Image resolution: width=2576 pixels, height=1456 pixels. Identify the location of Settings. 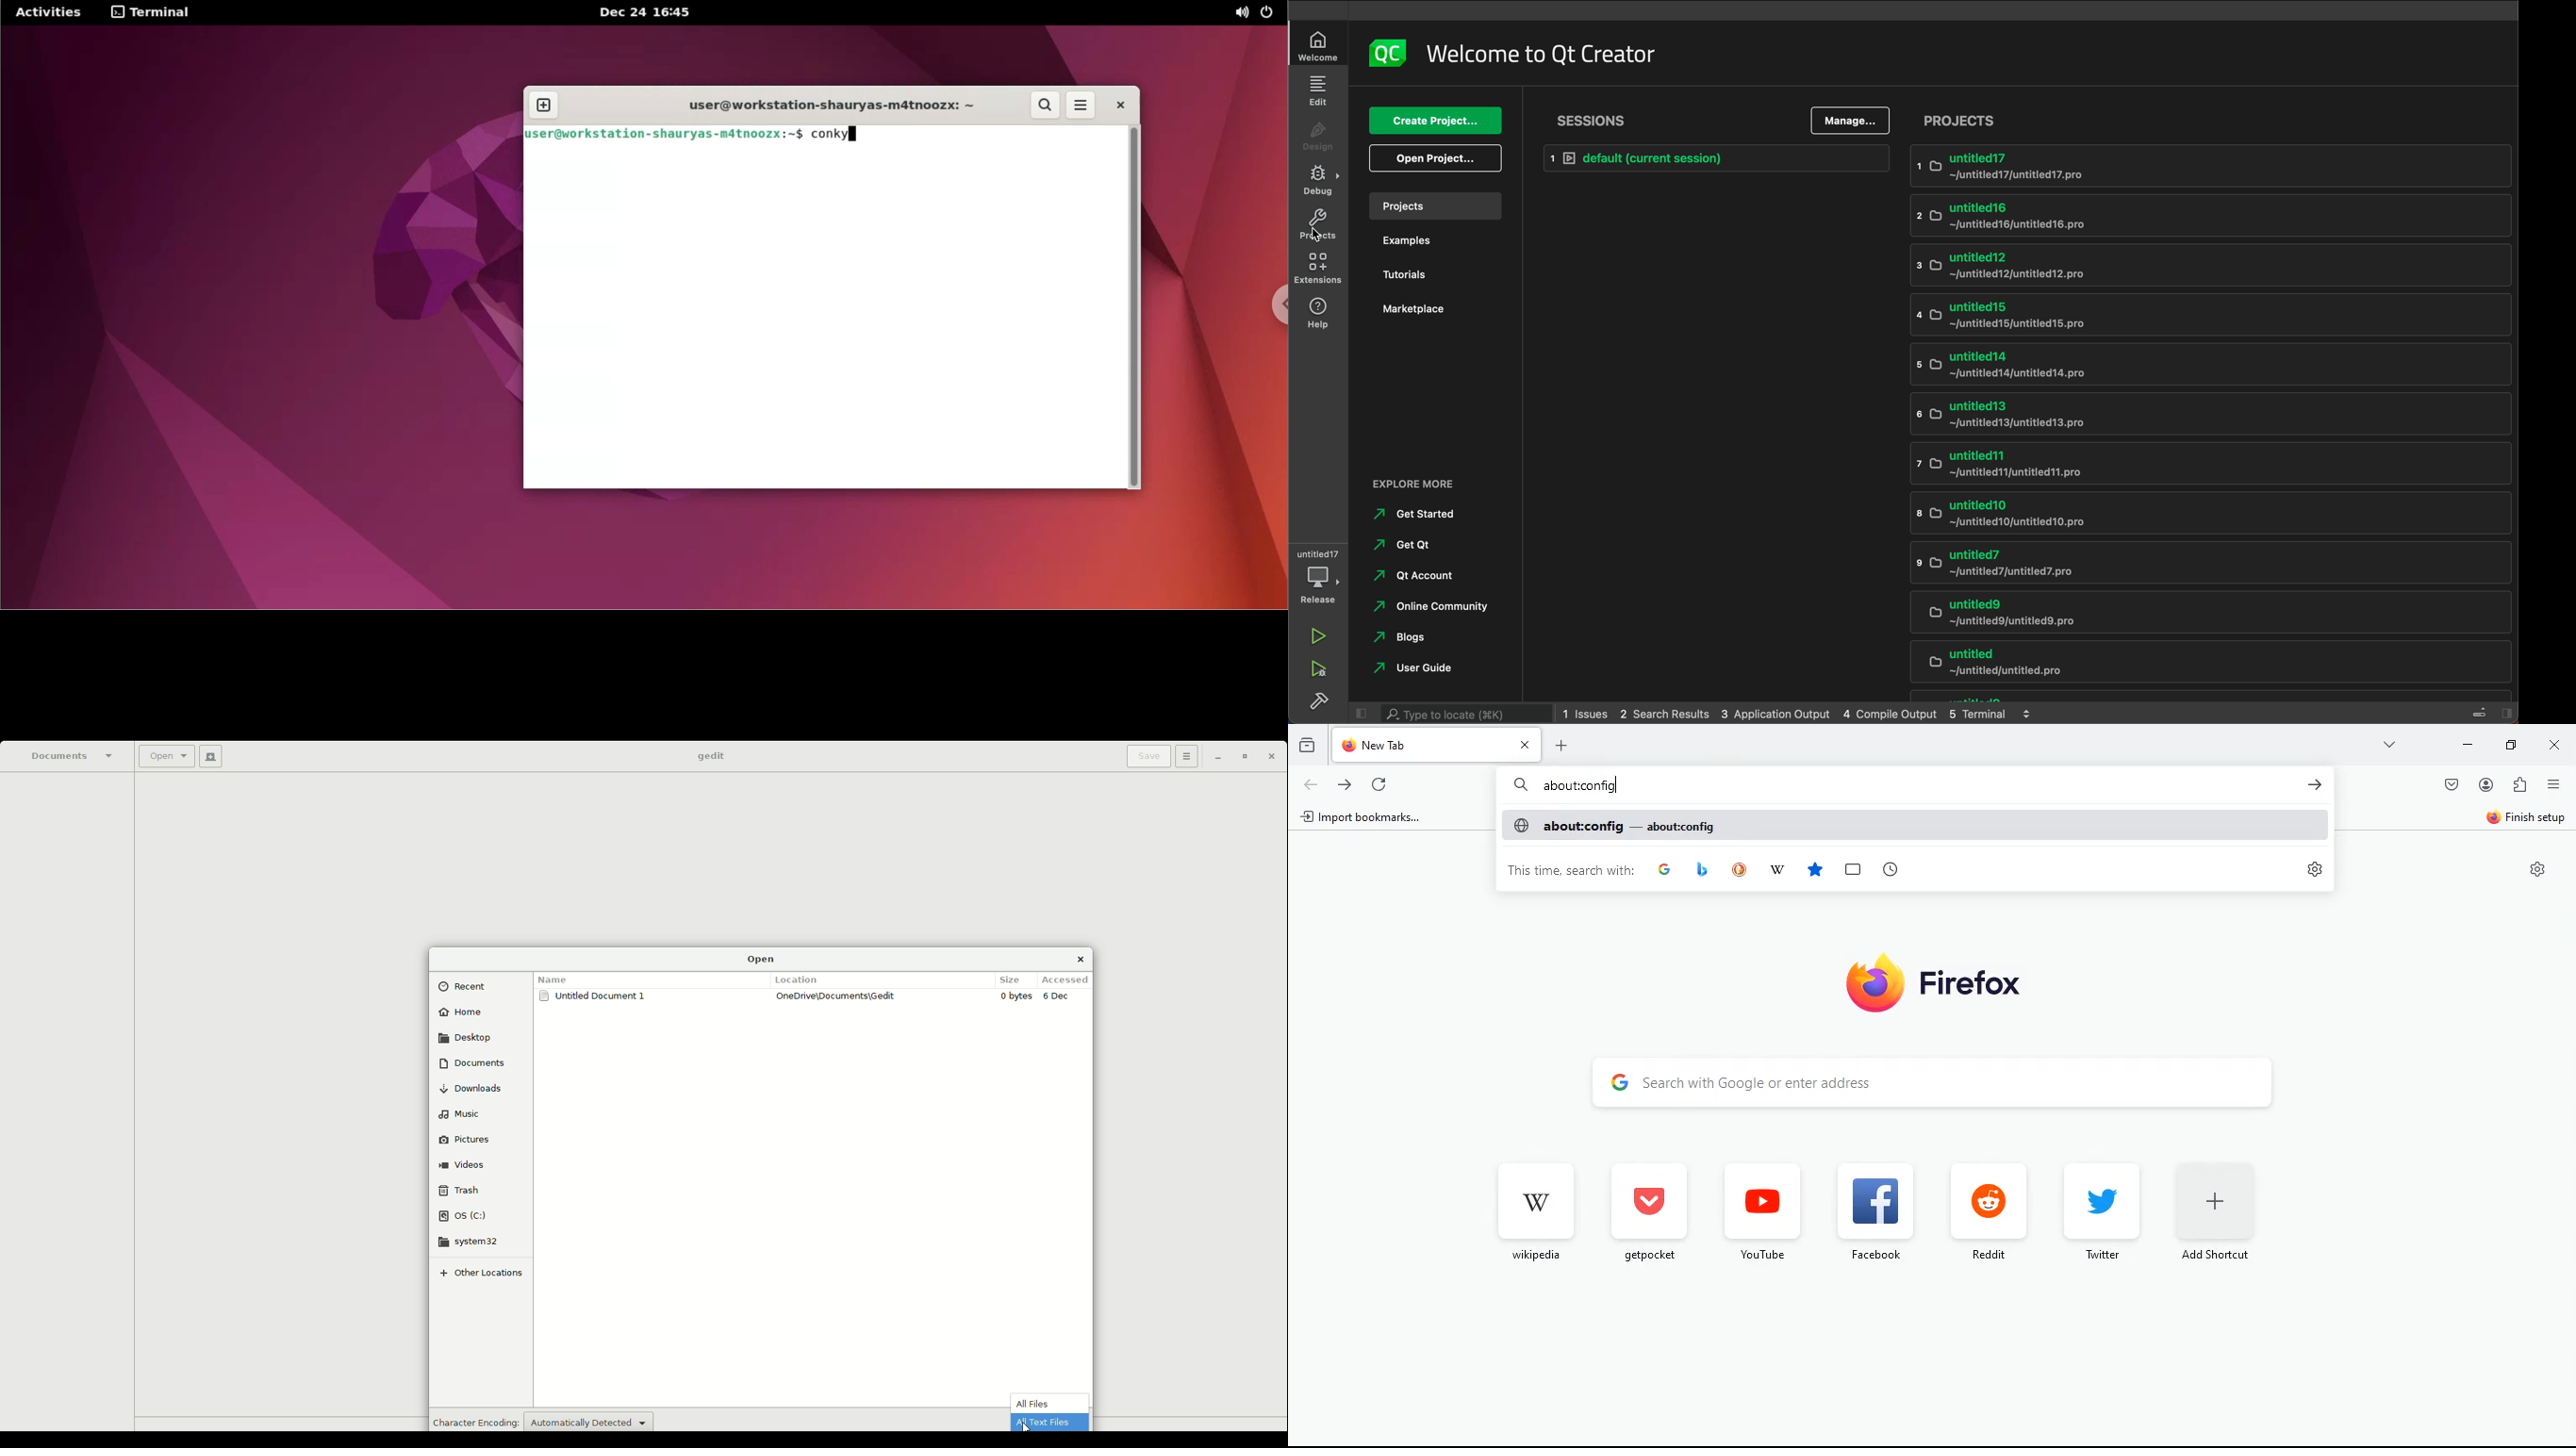
(2538, 869).